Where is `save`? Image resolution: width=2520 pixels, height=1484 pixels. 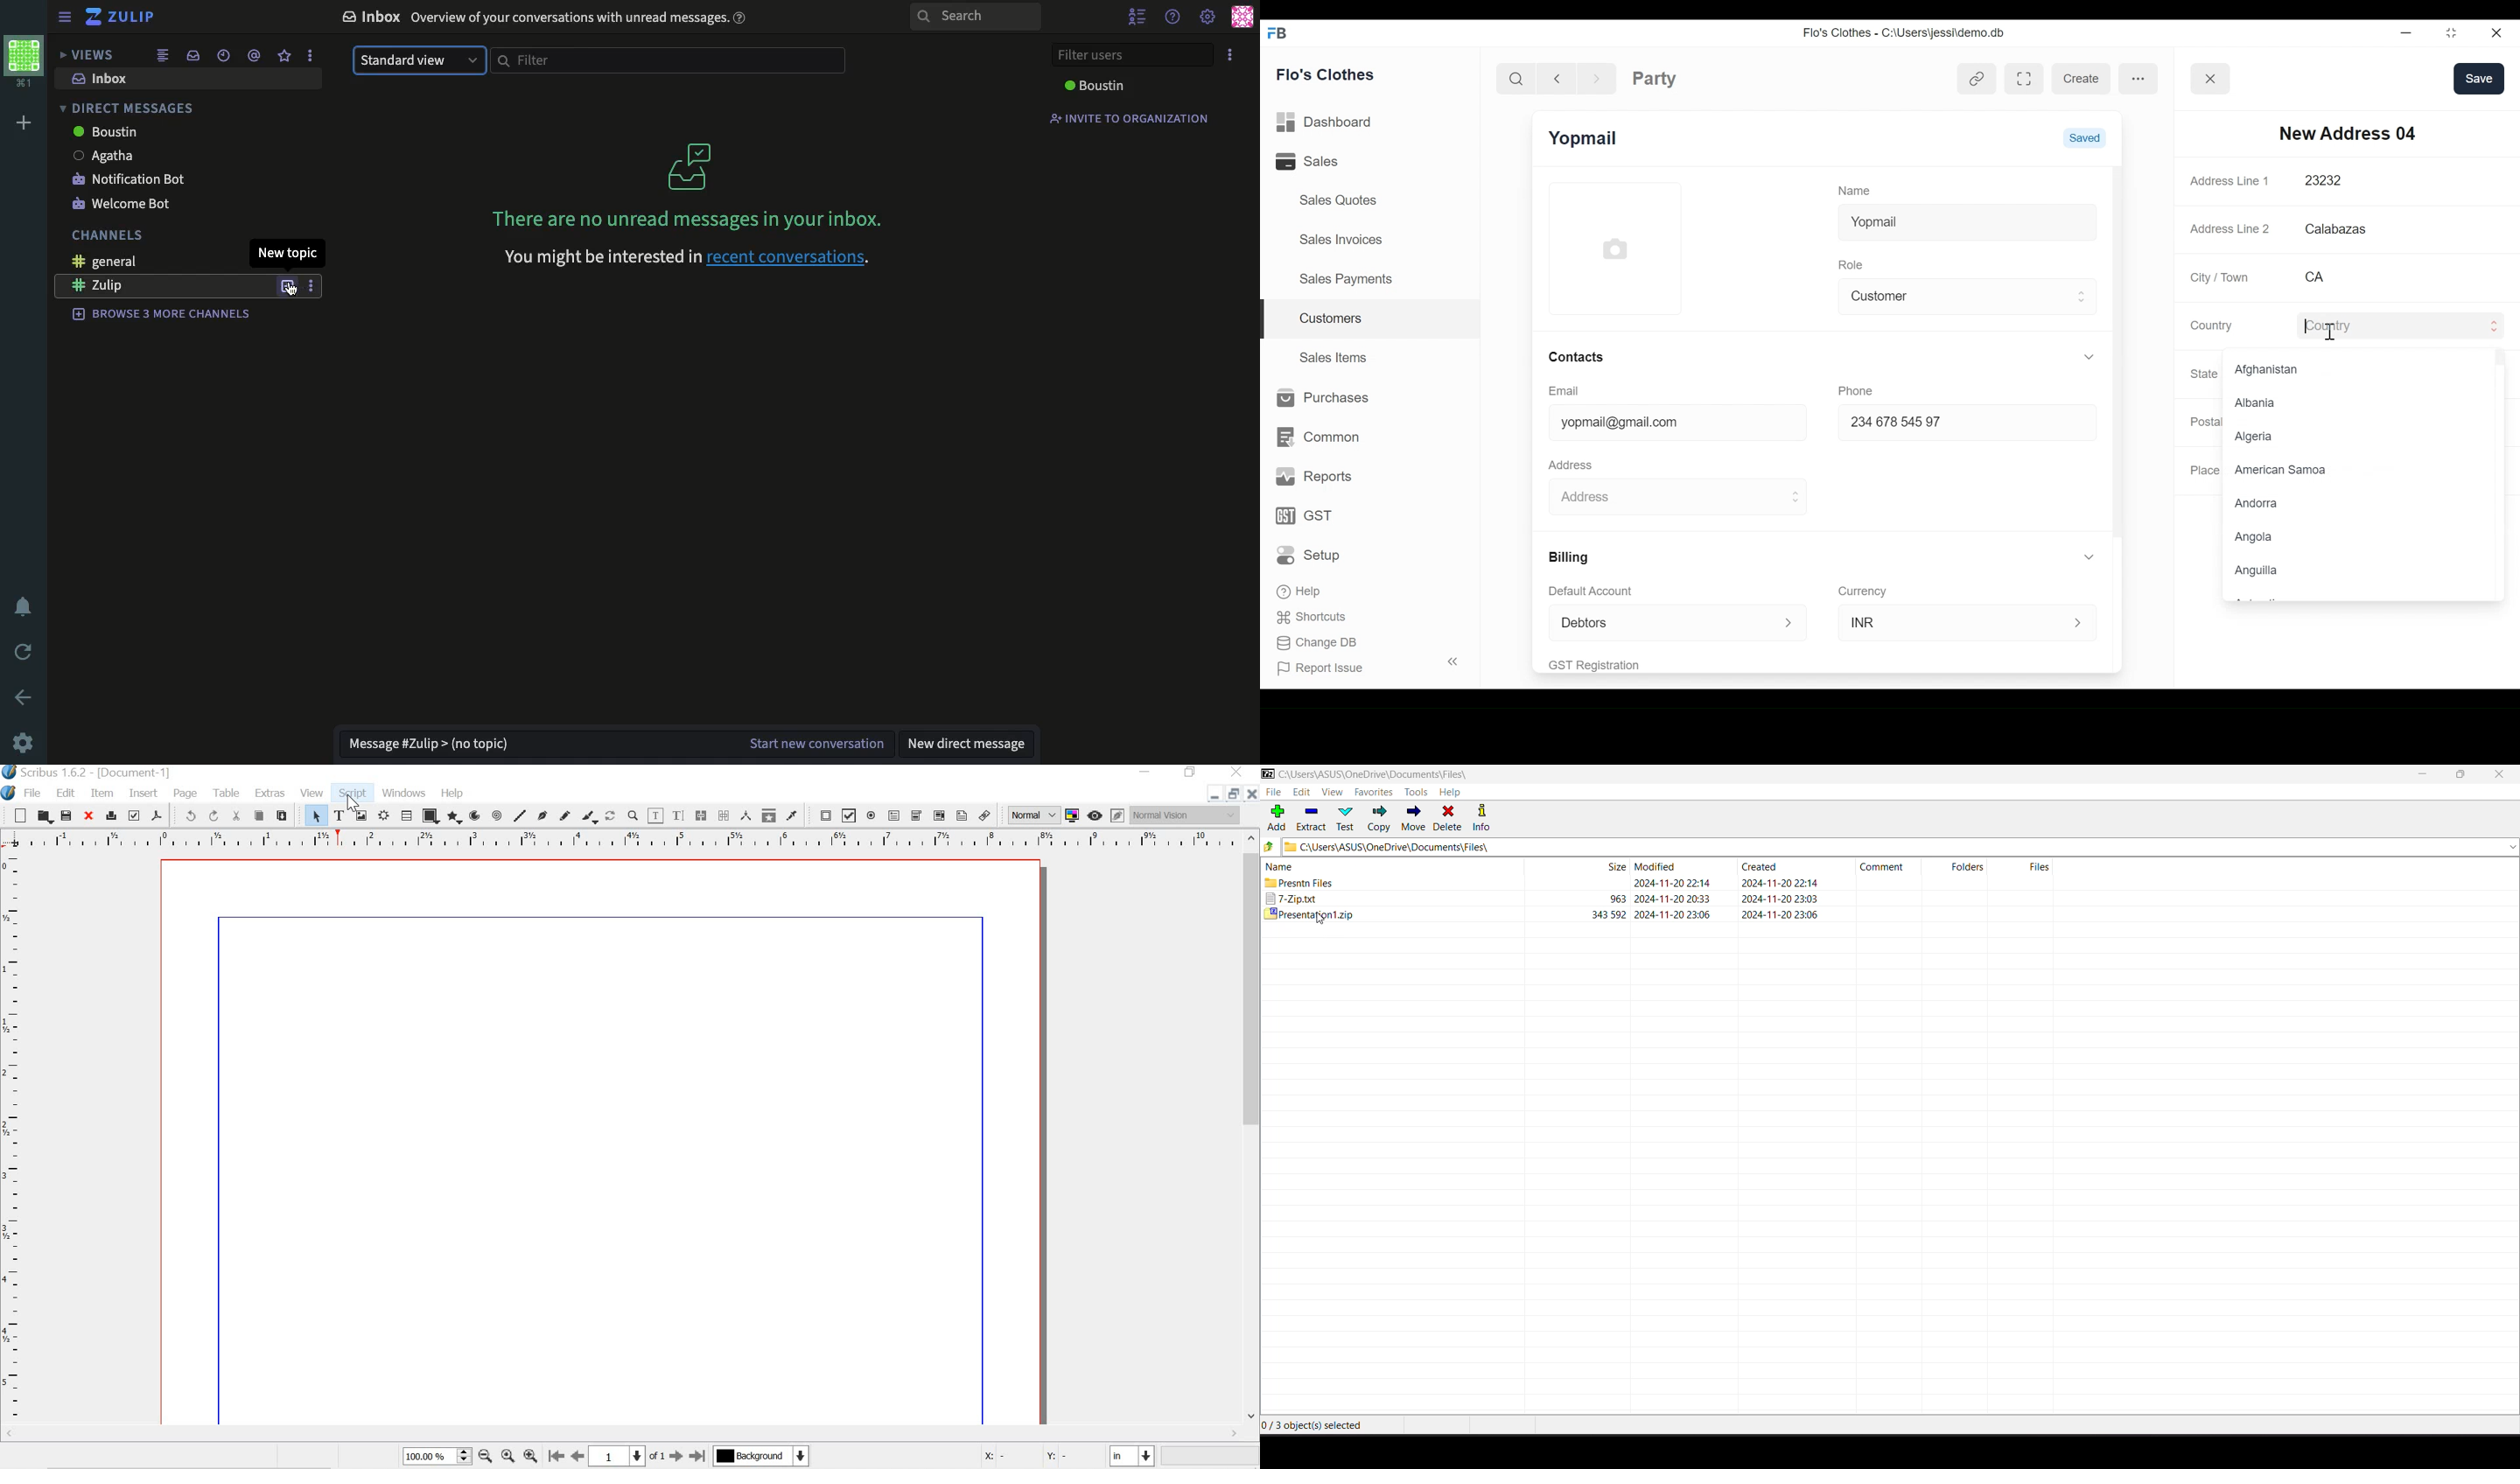 save is located at coordinates (68, 817).